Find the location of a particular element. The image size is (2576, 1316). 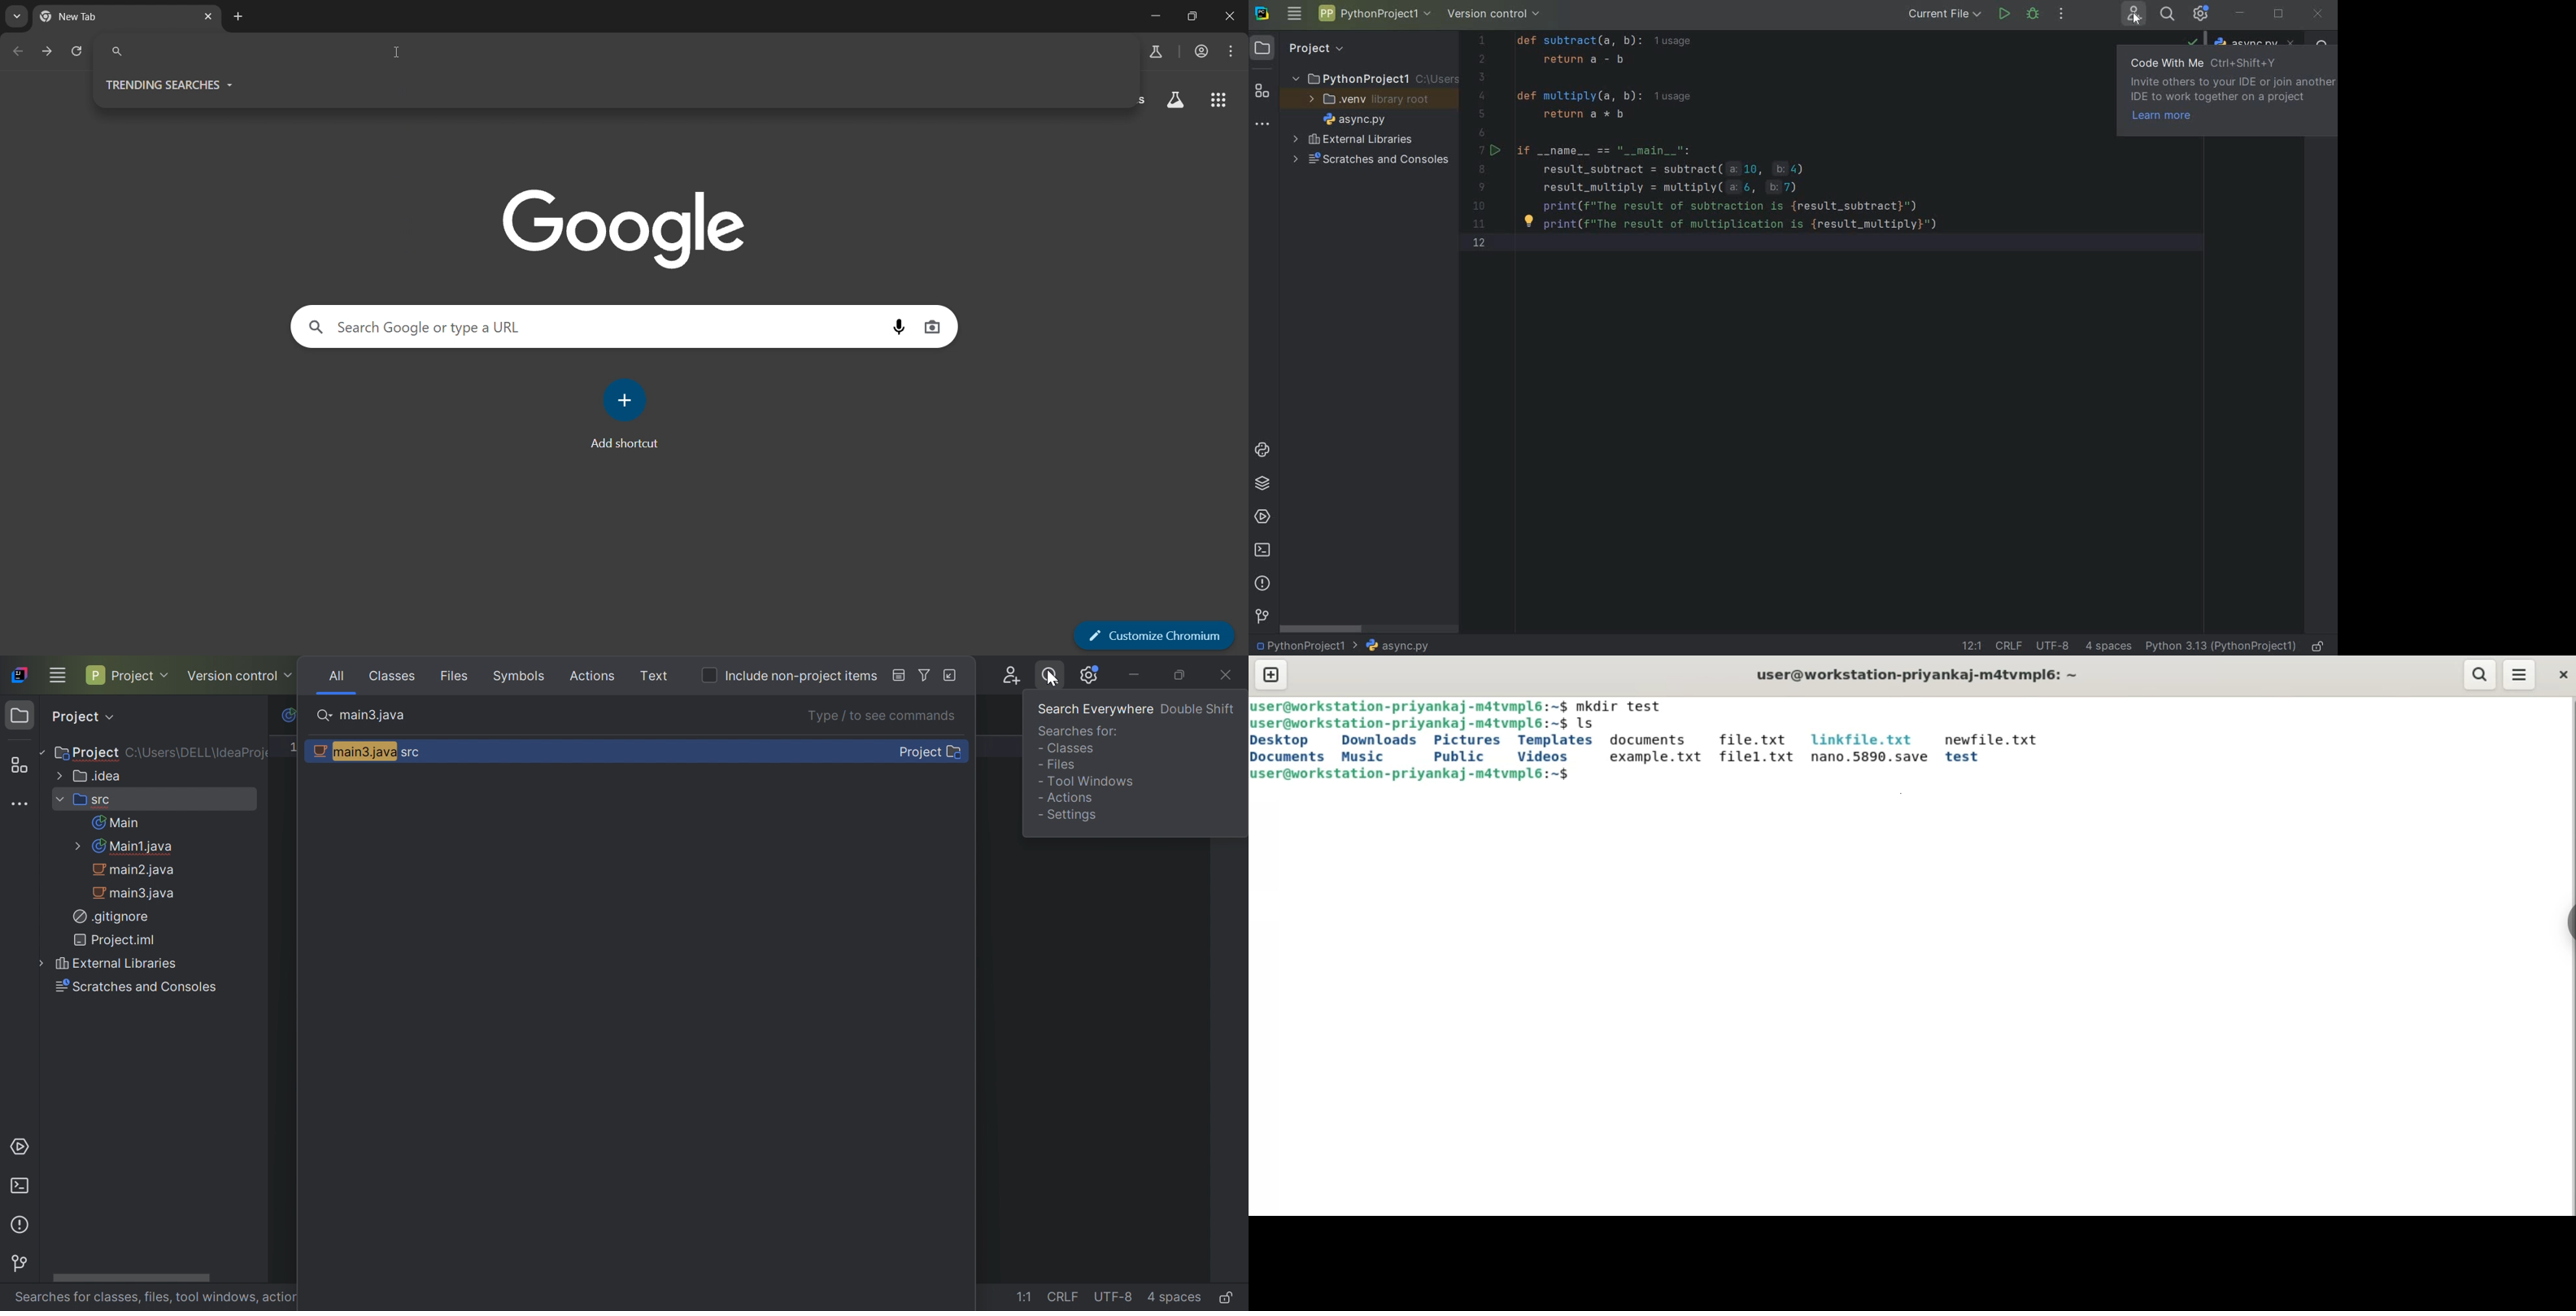

Customize Chrome is located at coordinates (1151, 635).